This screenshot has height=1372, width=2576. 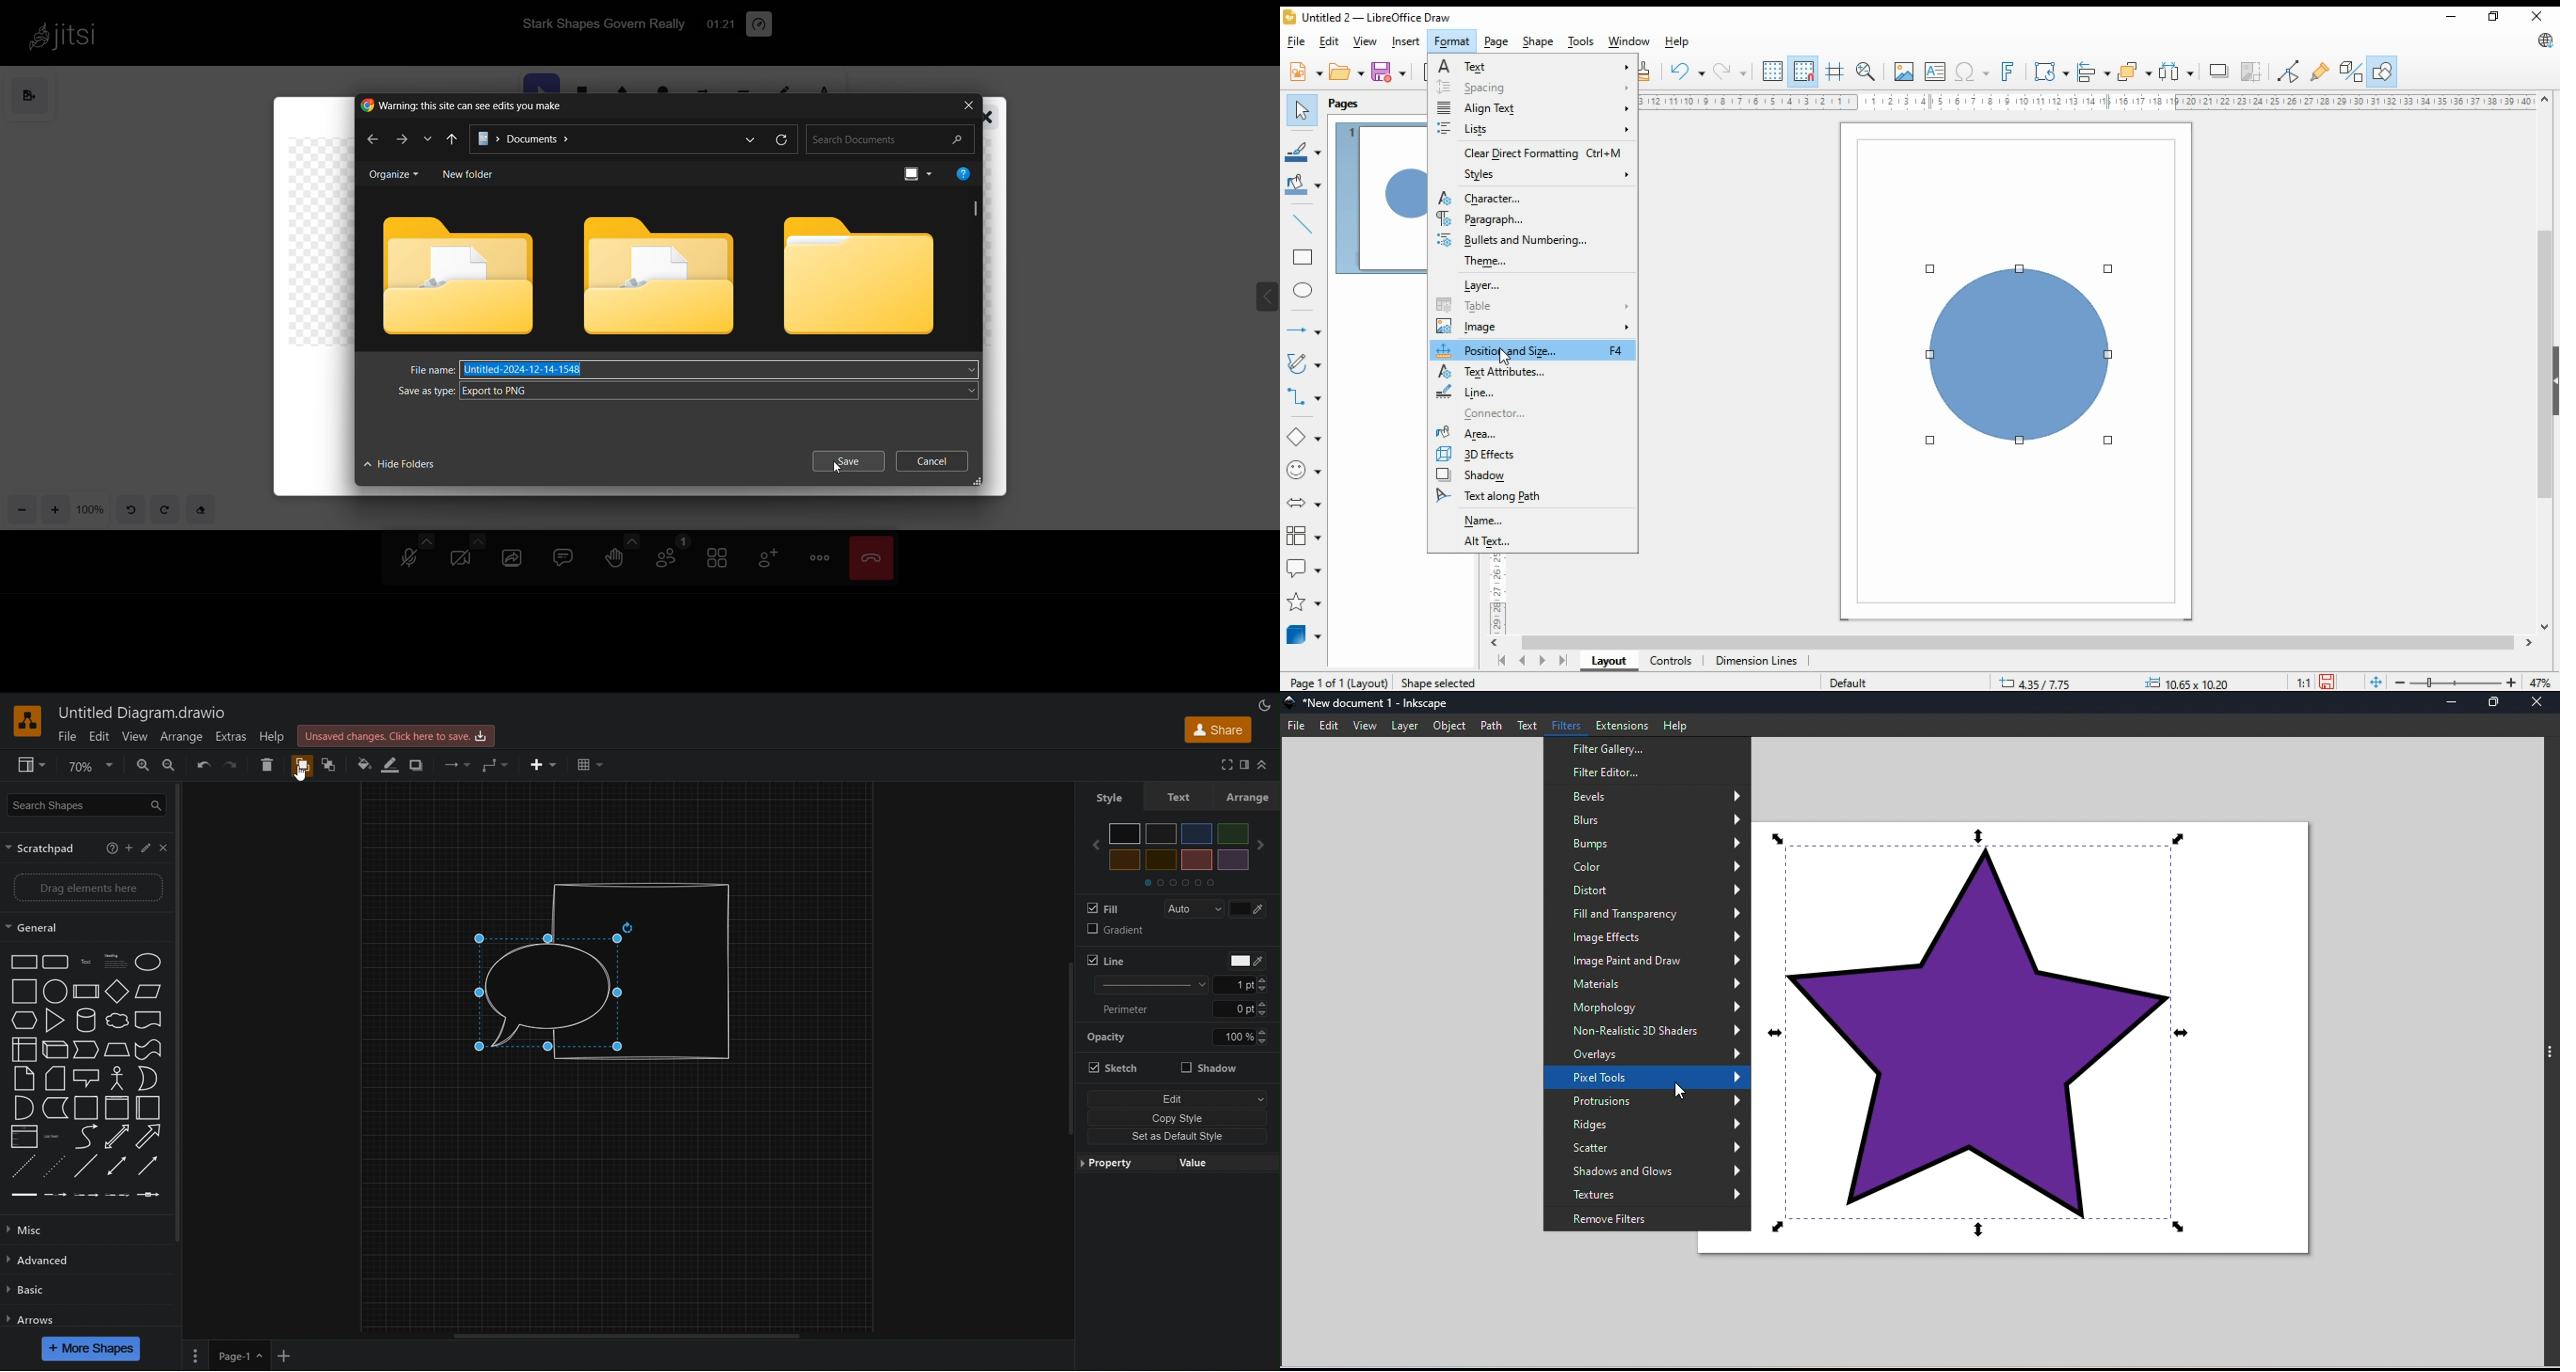 What do you see at coordinates (147, 1079) in the screenshot?
I see `Or` at bounding box center [147, 1079].